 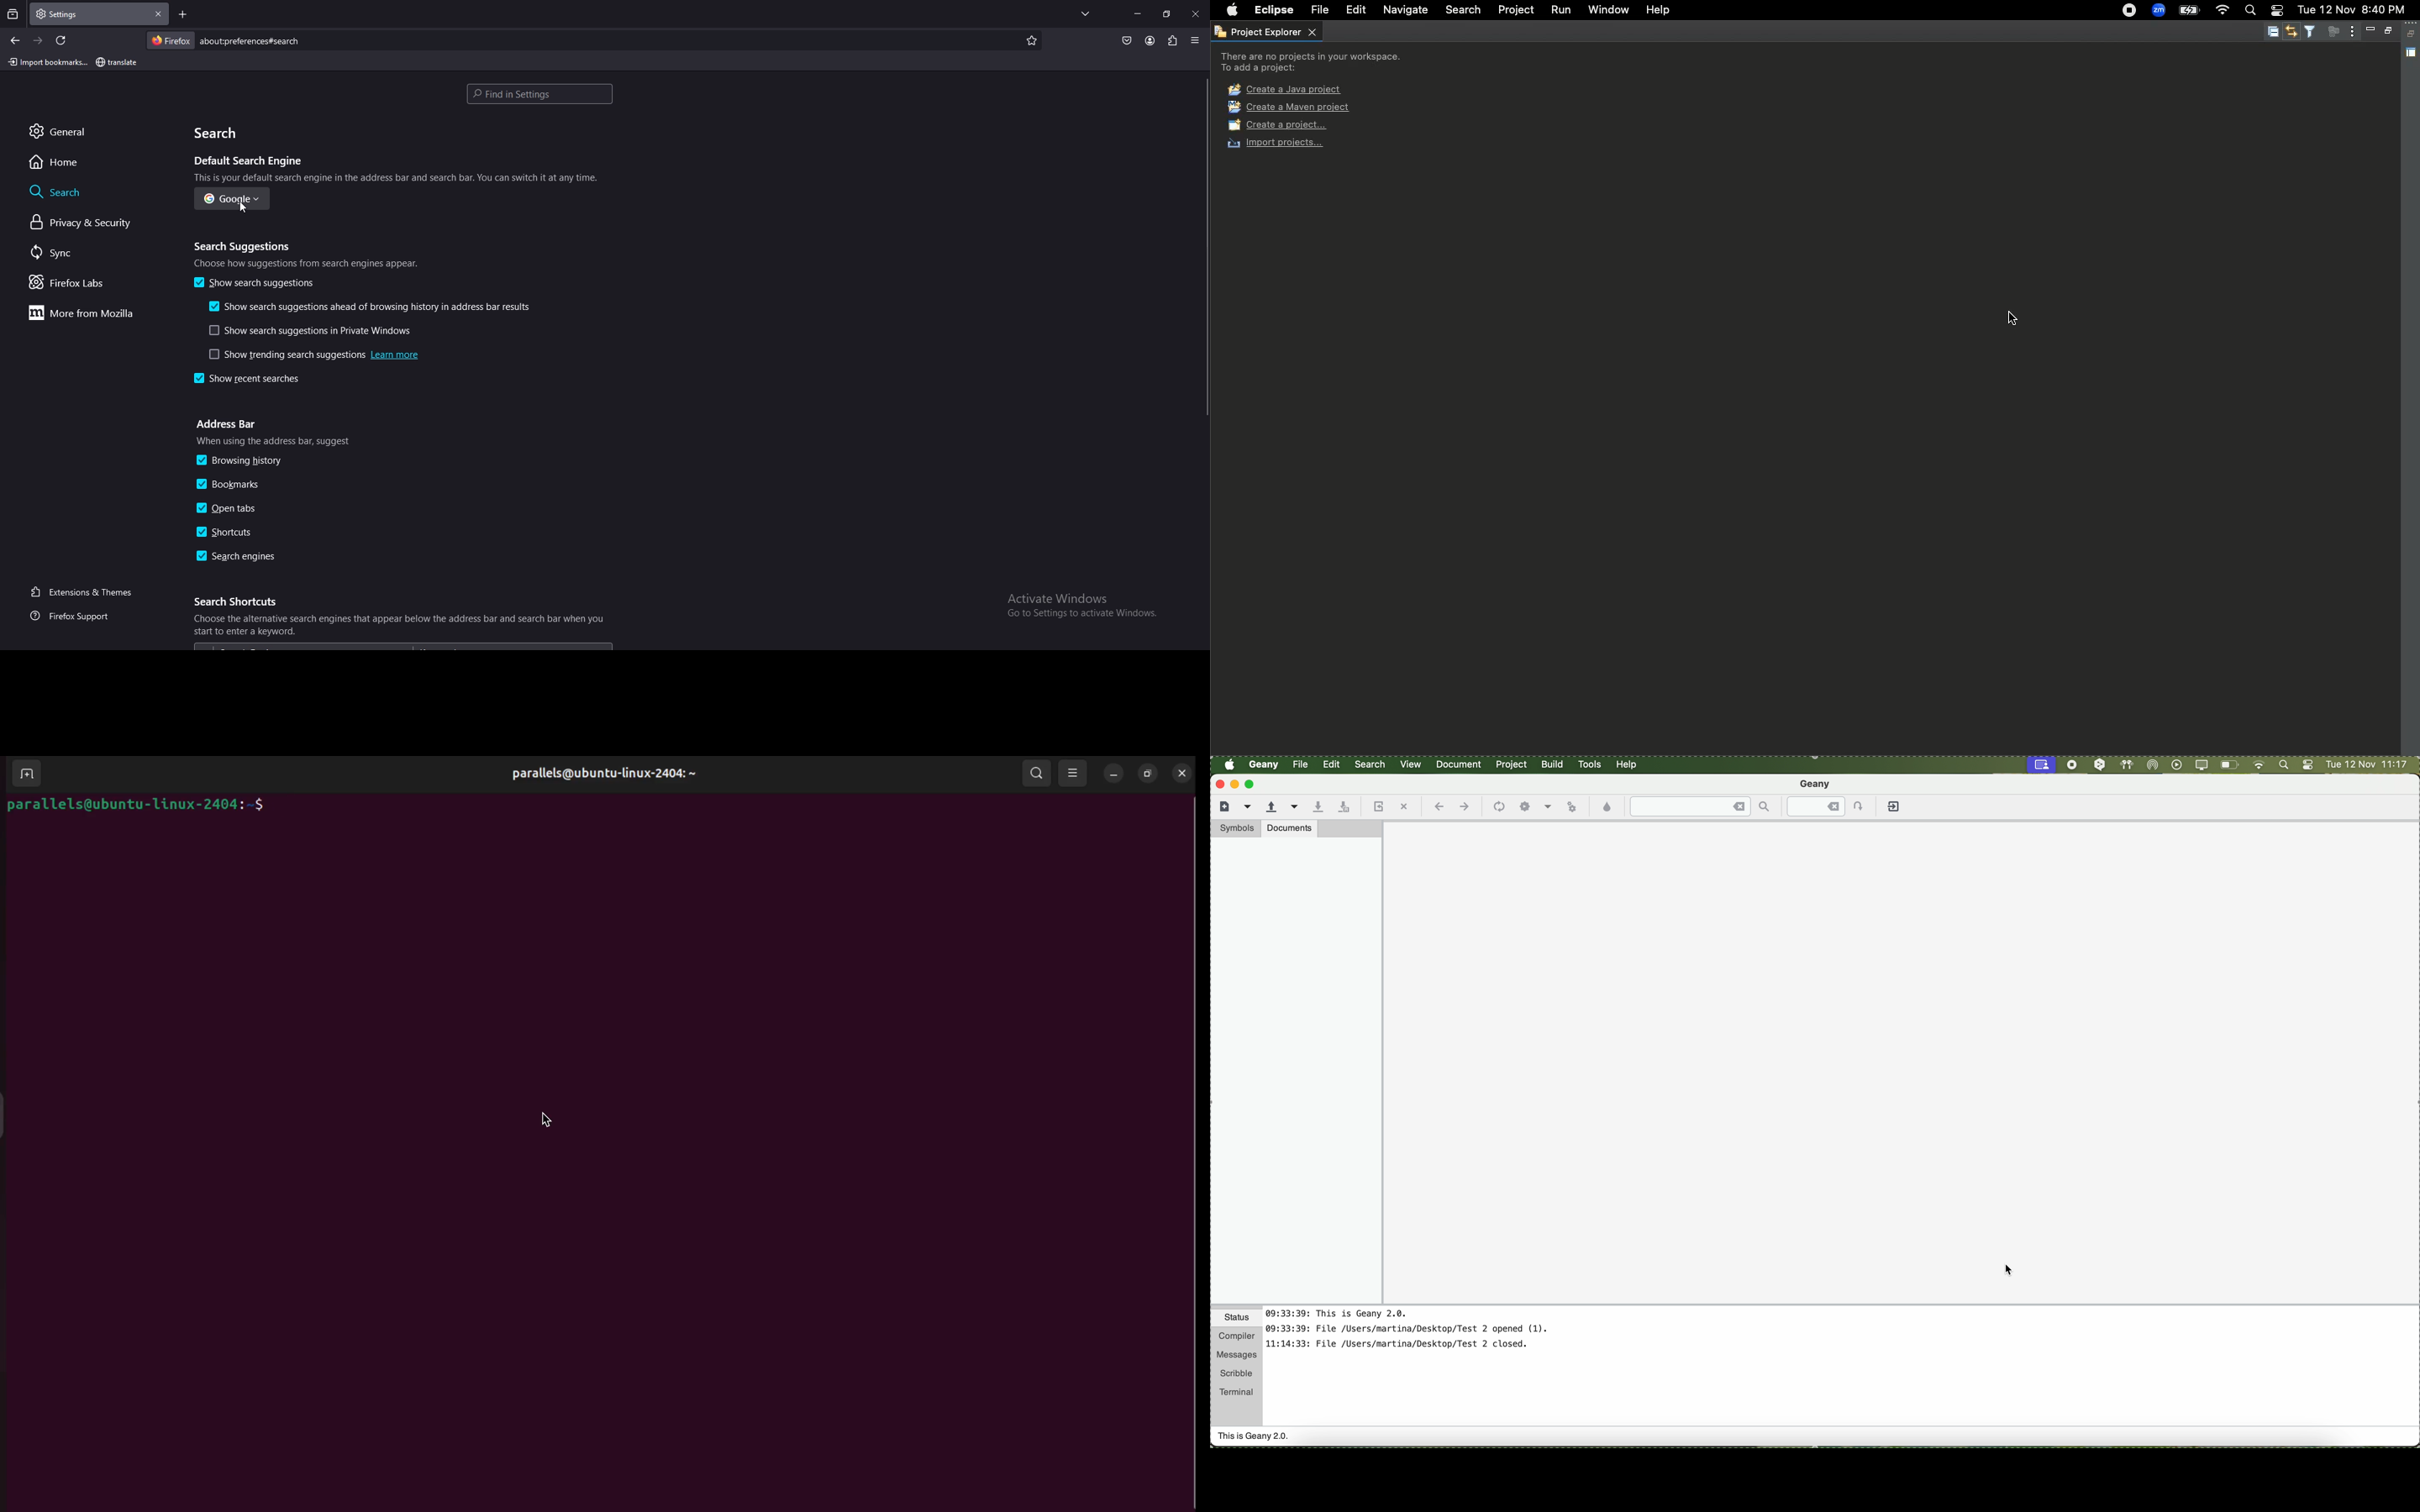 What do you see at coordinates (2282, 766) in the screenshot?
I see `spotlight search` at bounding box center [2282, 766].